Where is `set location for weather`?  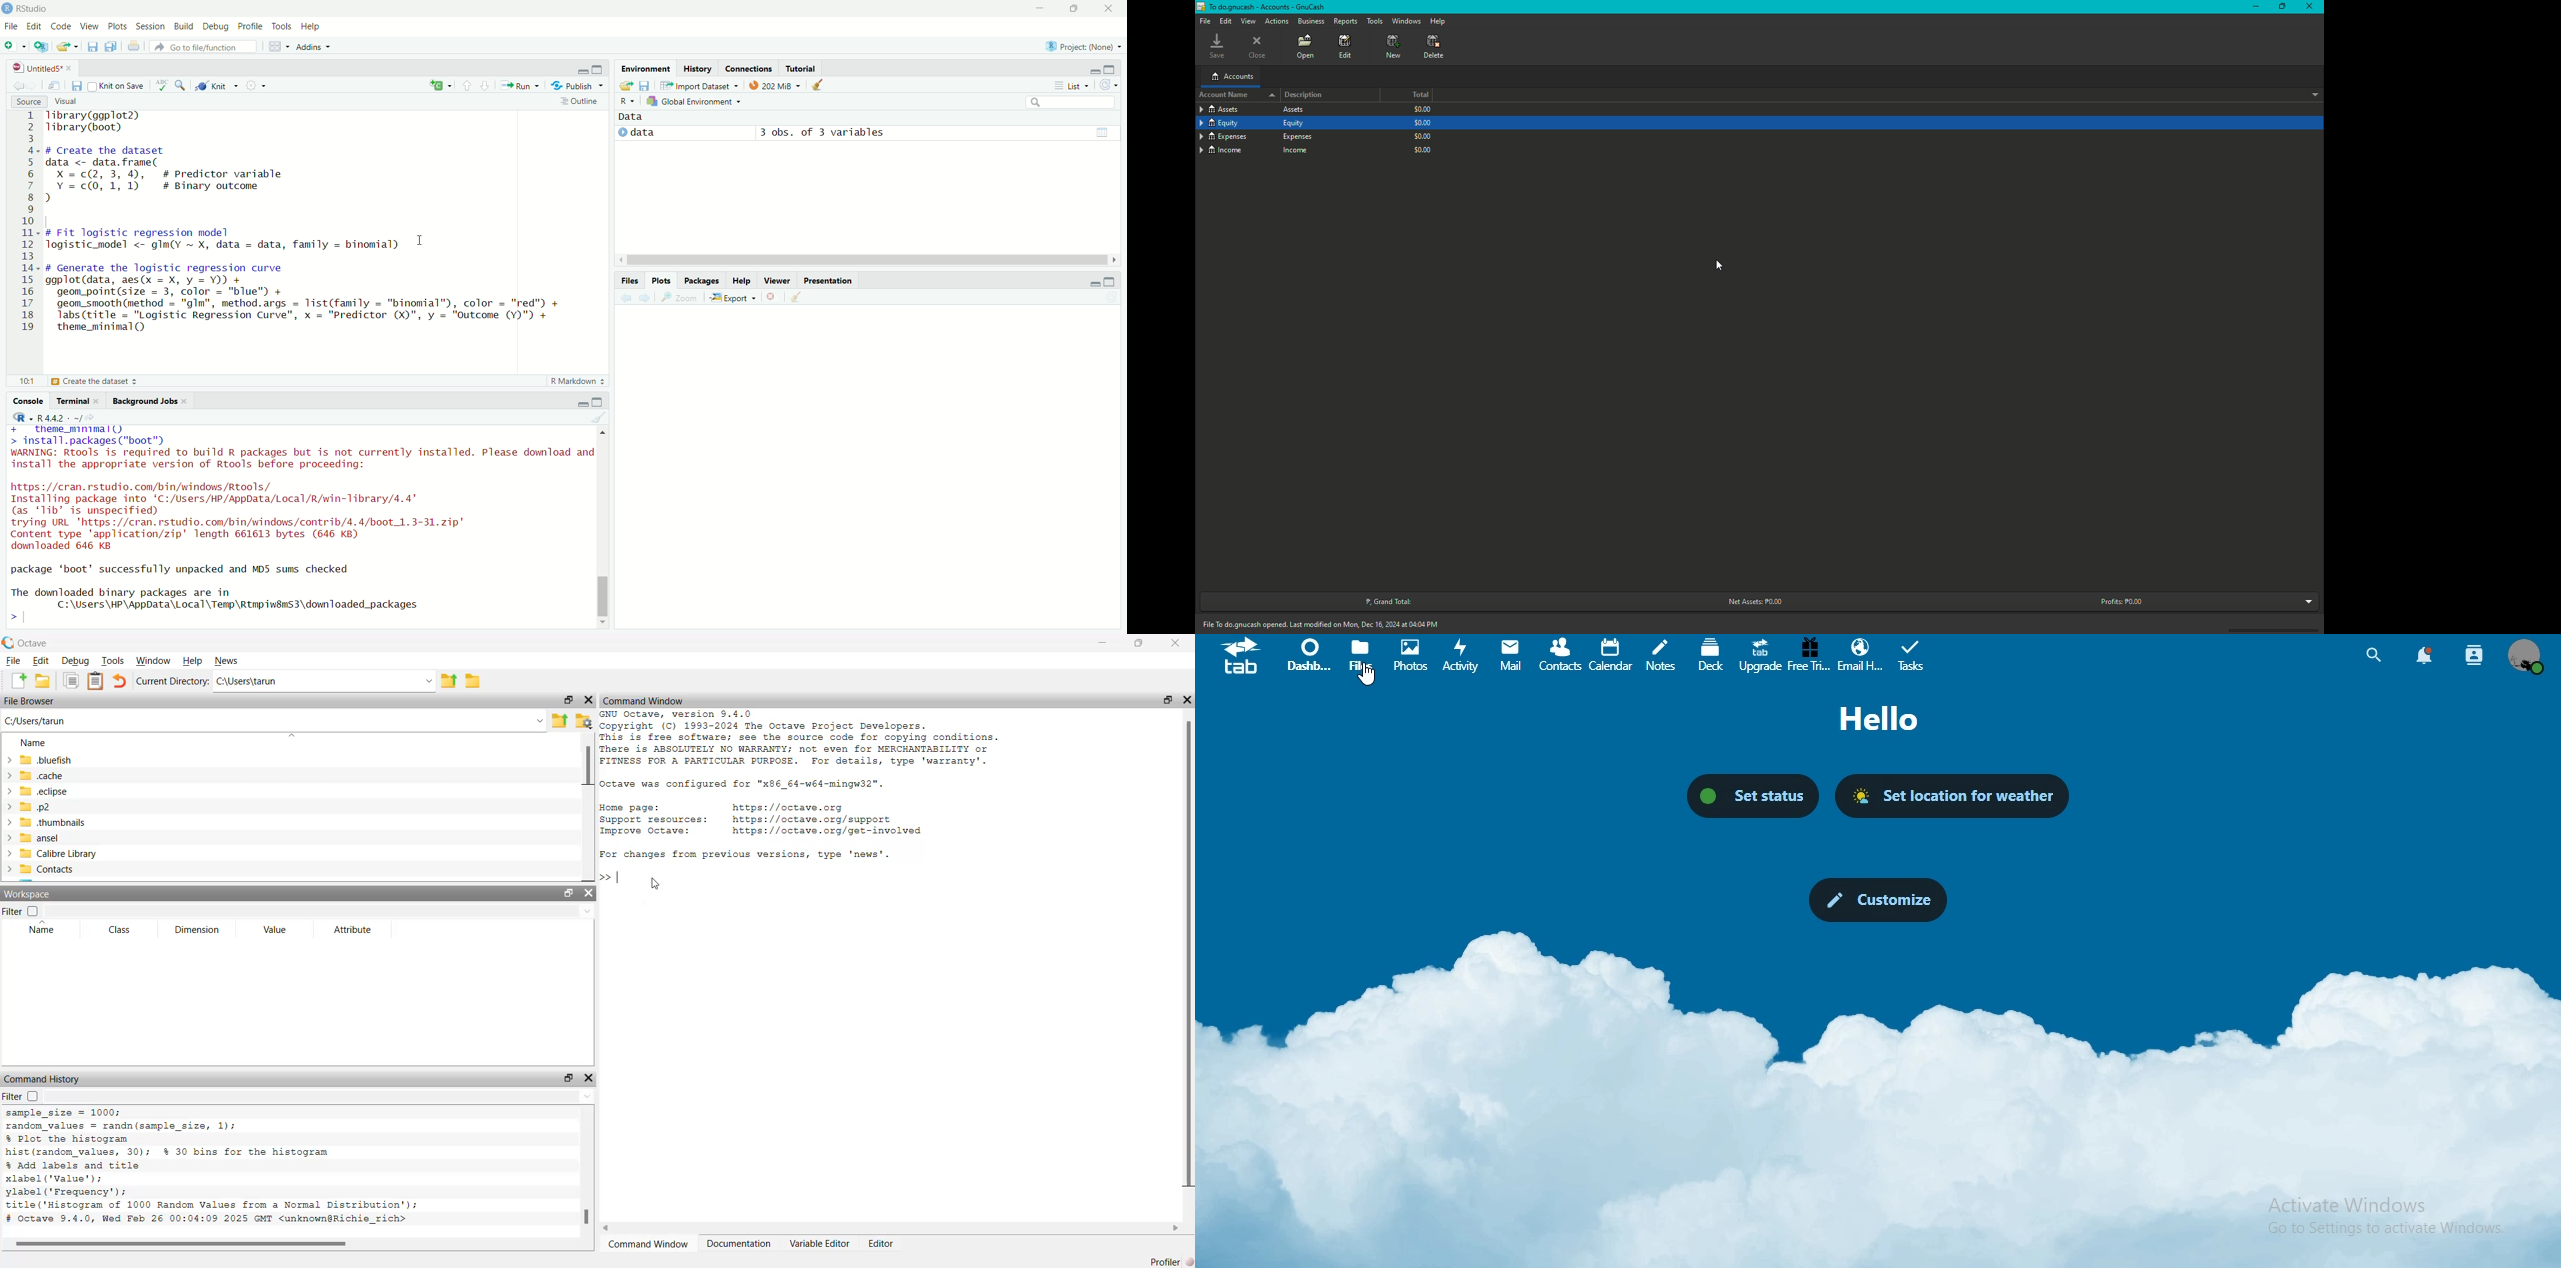
set location for weather is located at coordinates (1951, 795).